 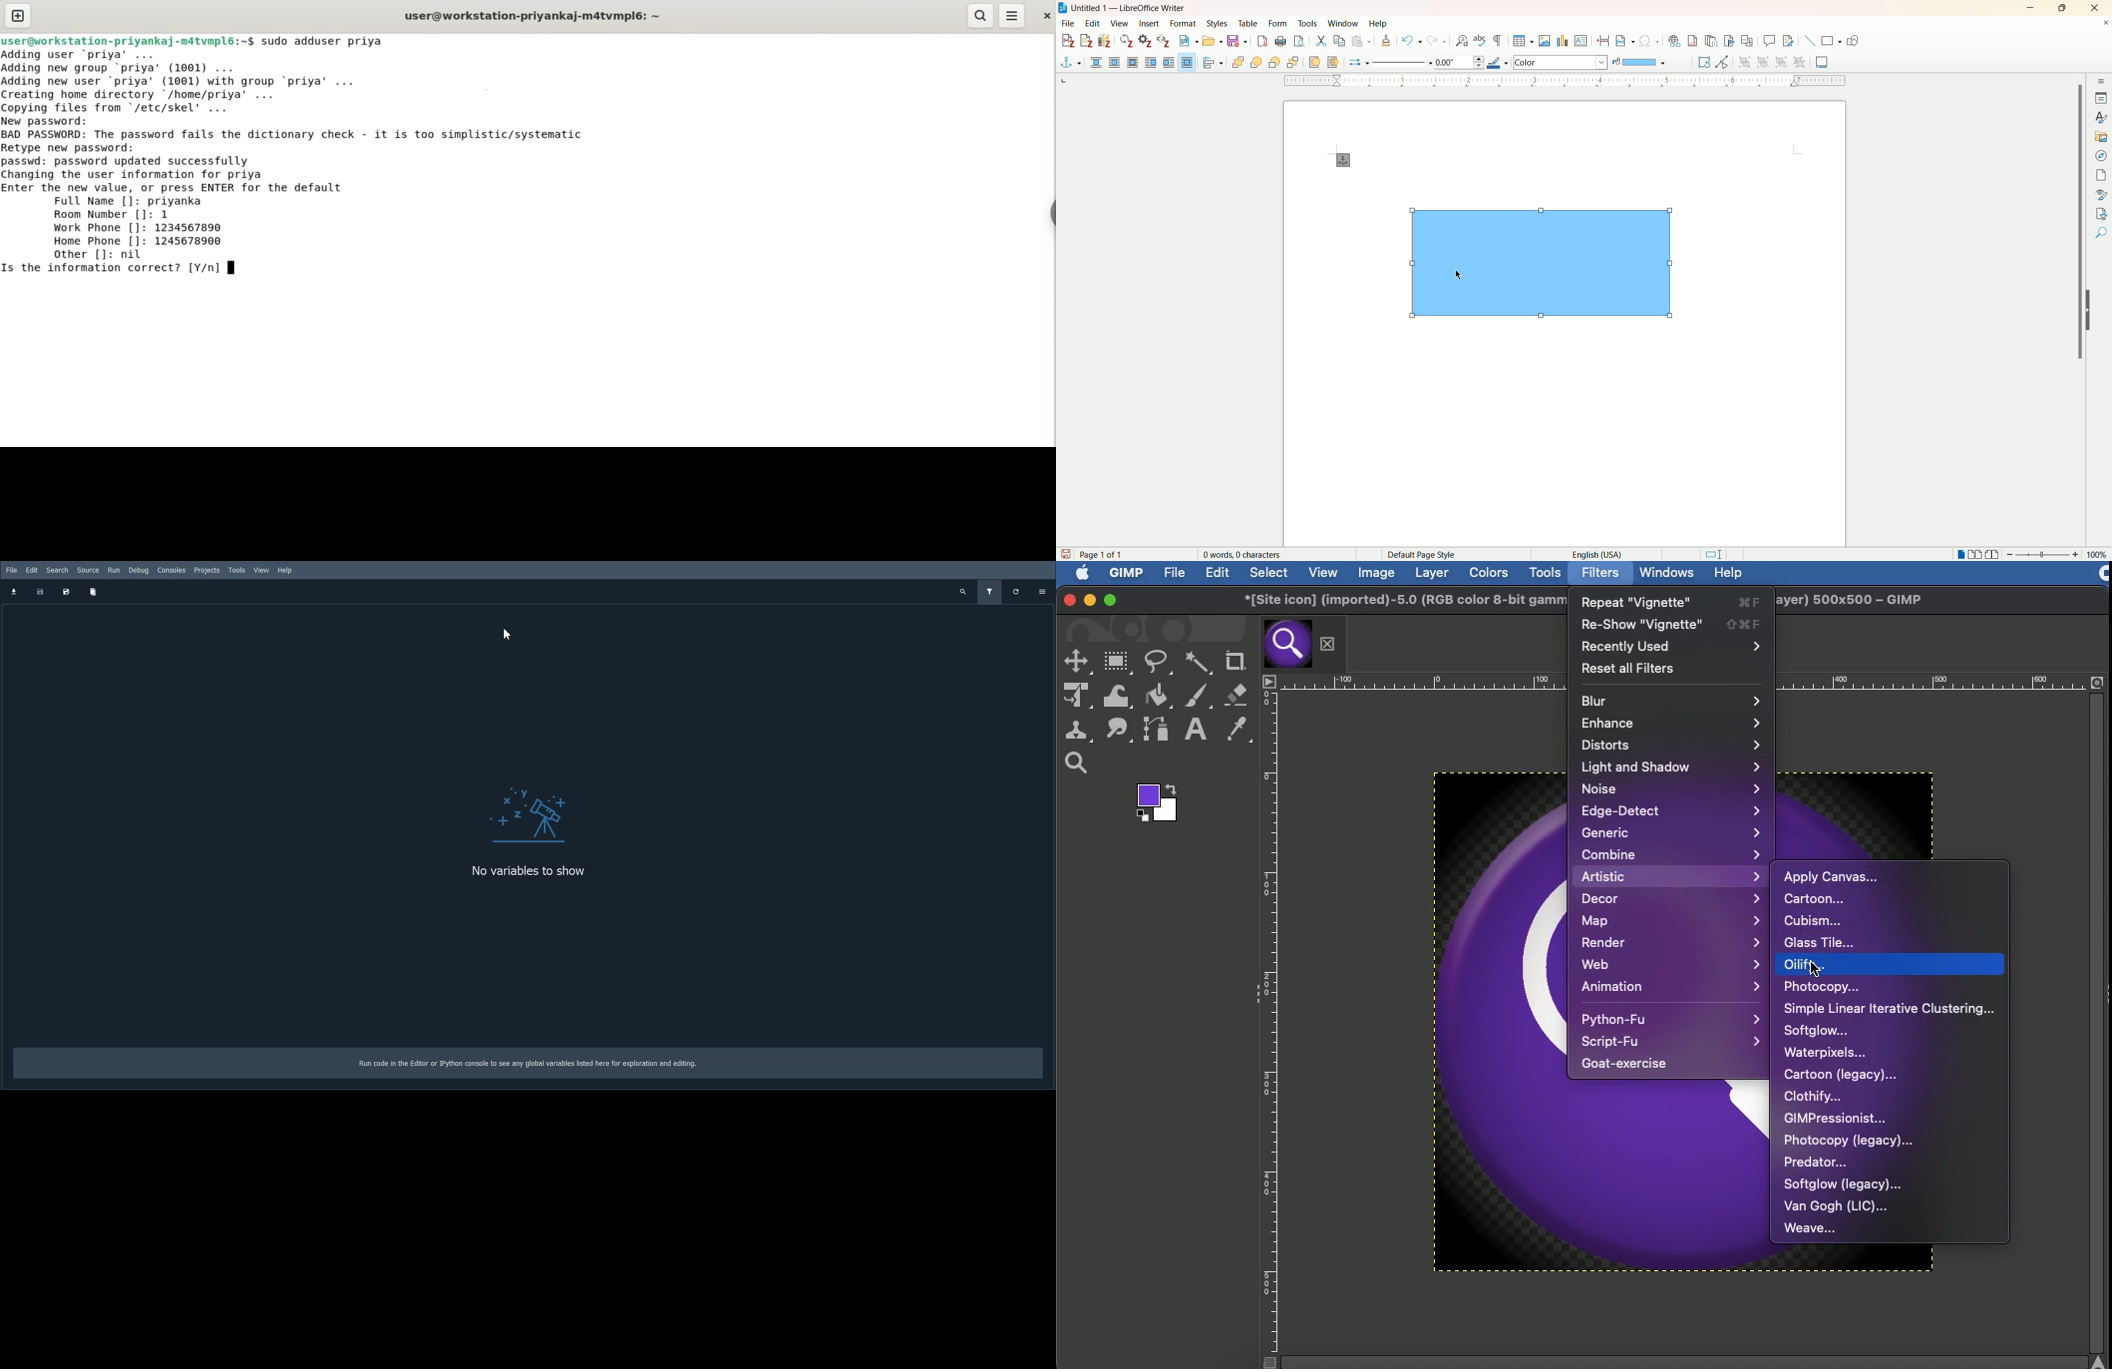 I want to click on Default page style, so click(x=1429, y=553).